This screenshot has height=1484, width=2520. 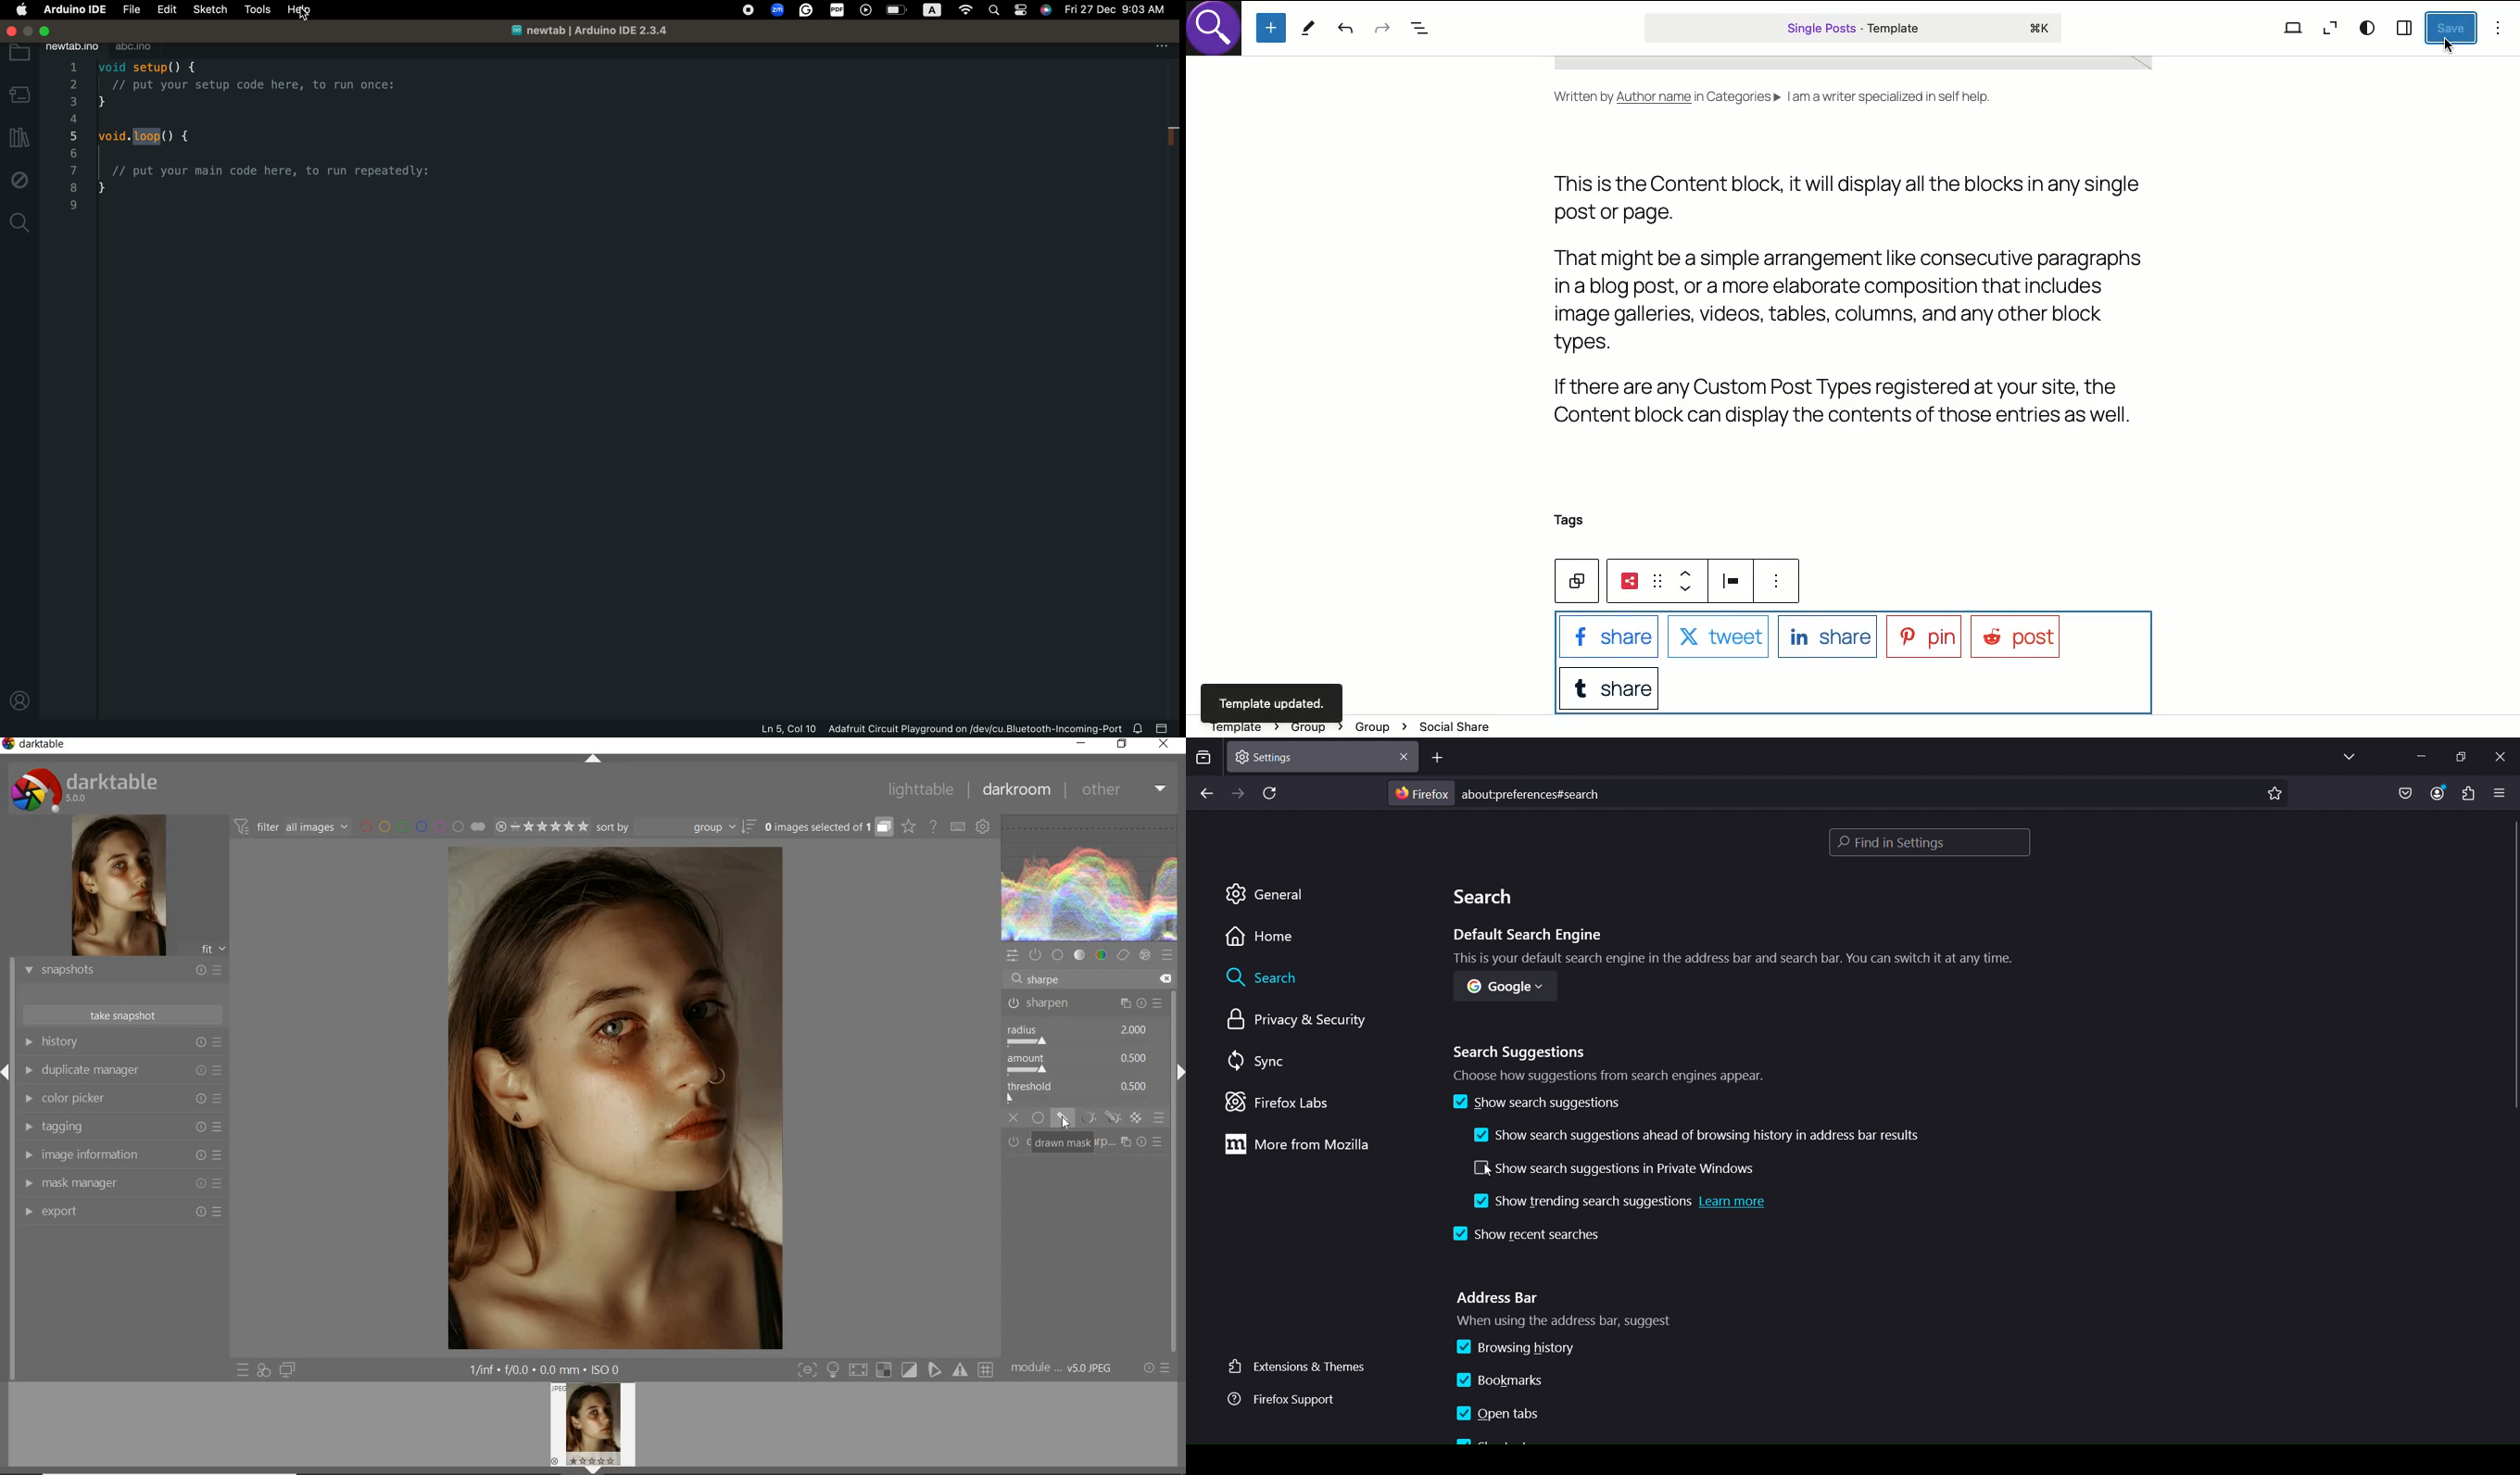 I want to click on show global preferences, so click(x=985, y=828).